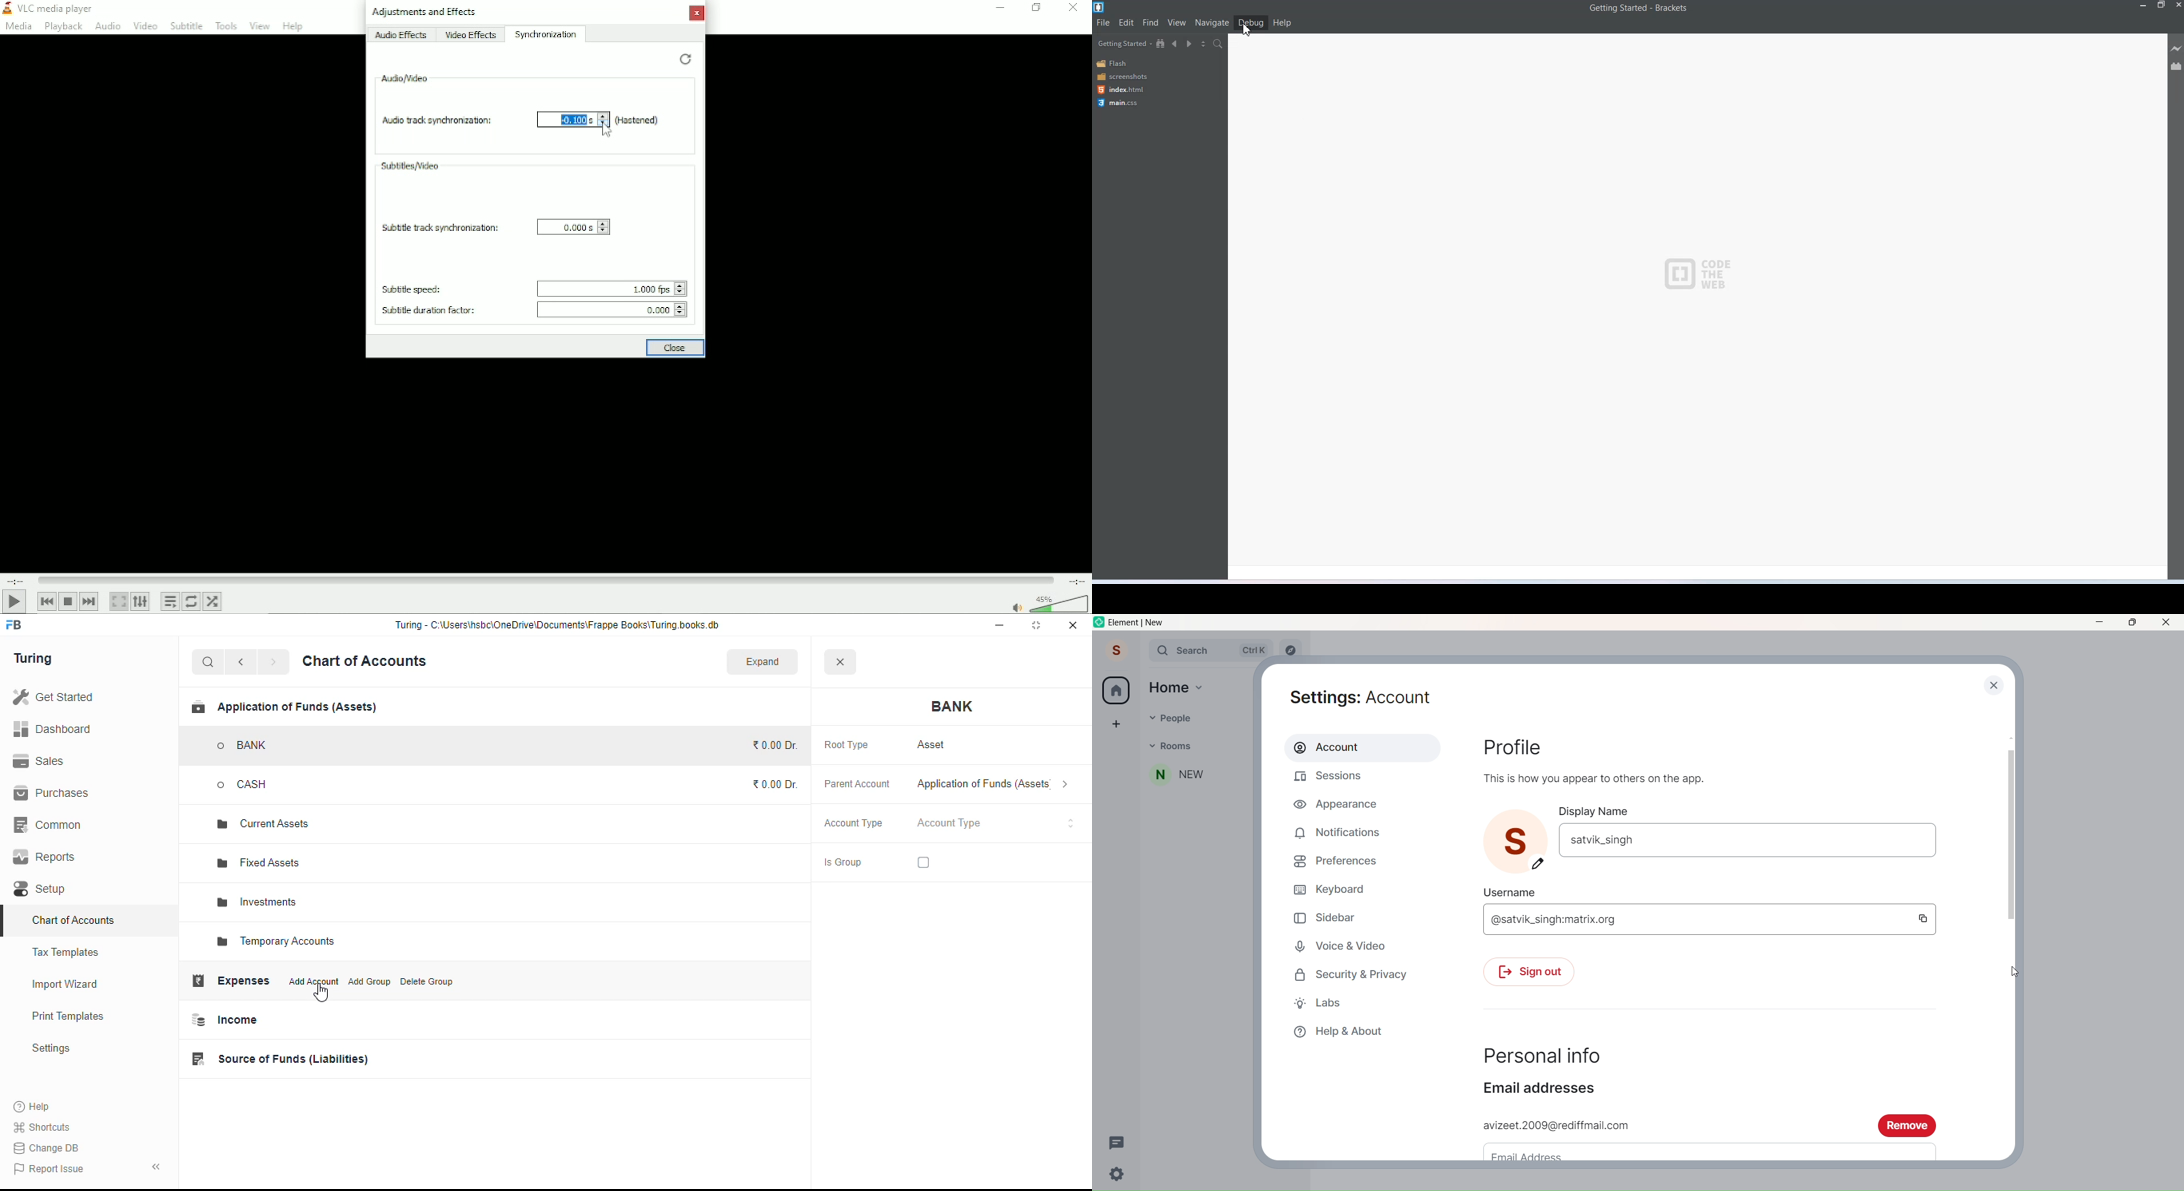  I want to click on BANK , so click(243, 746).